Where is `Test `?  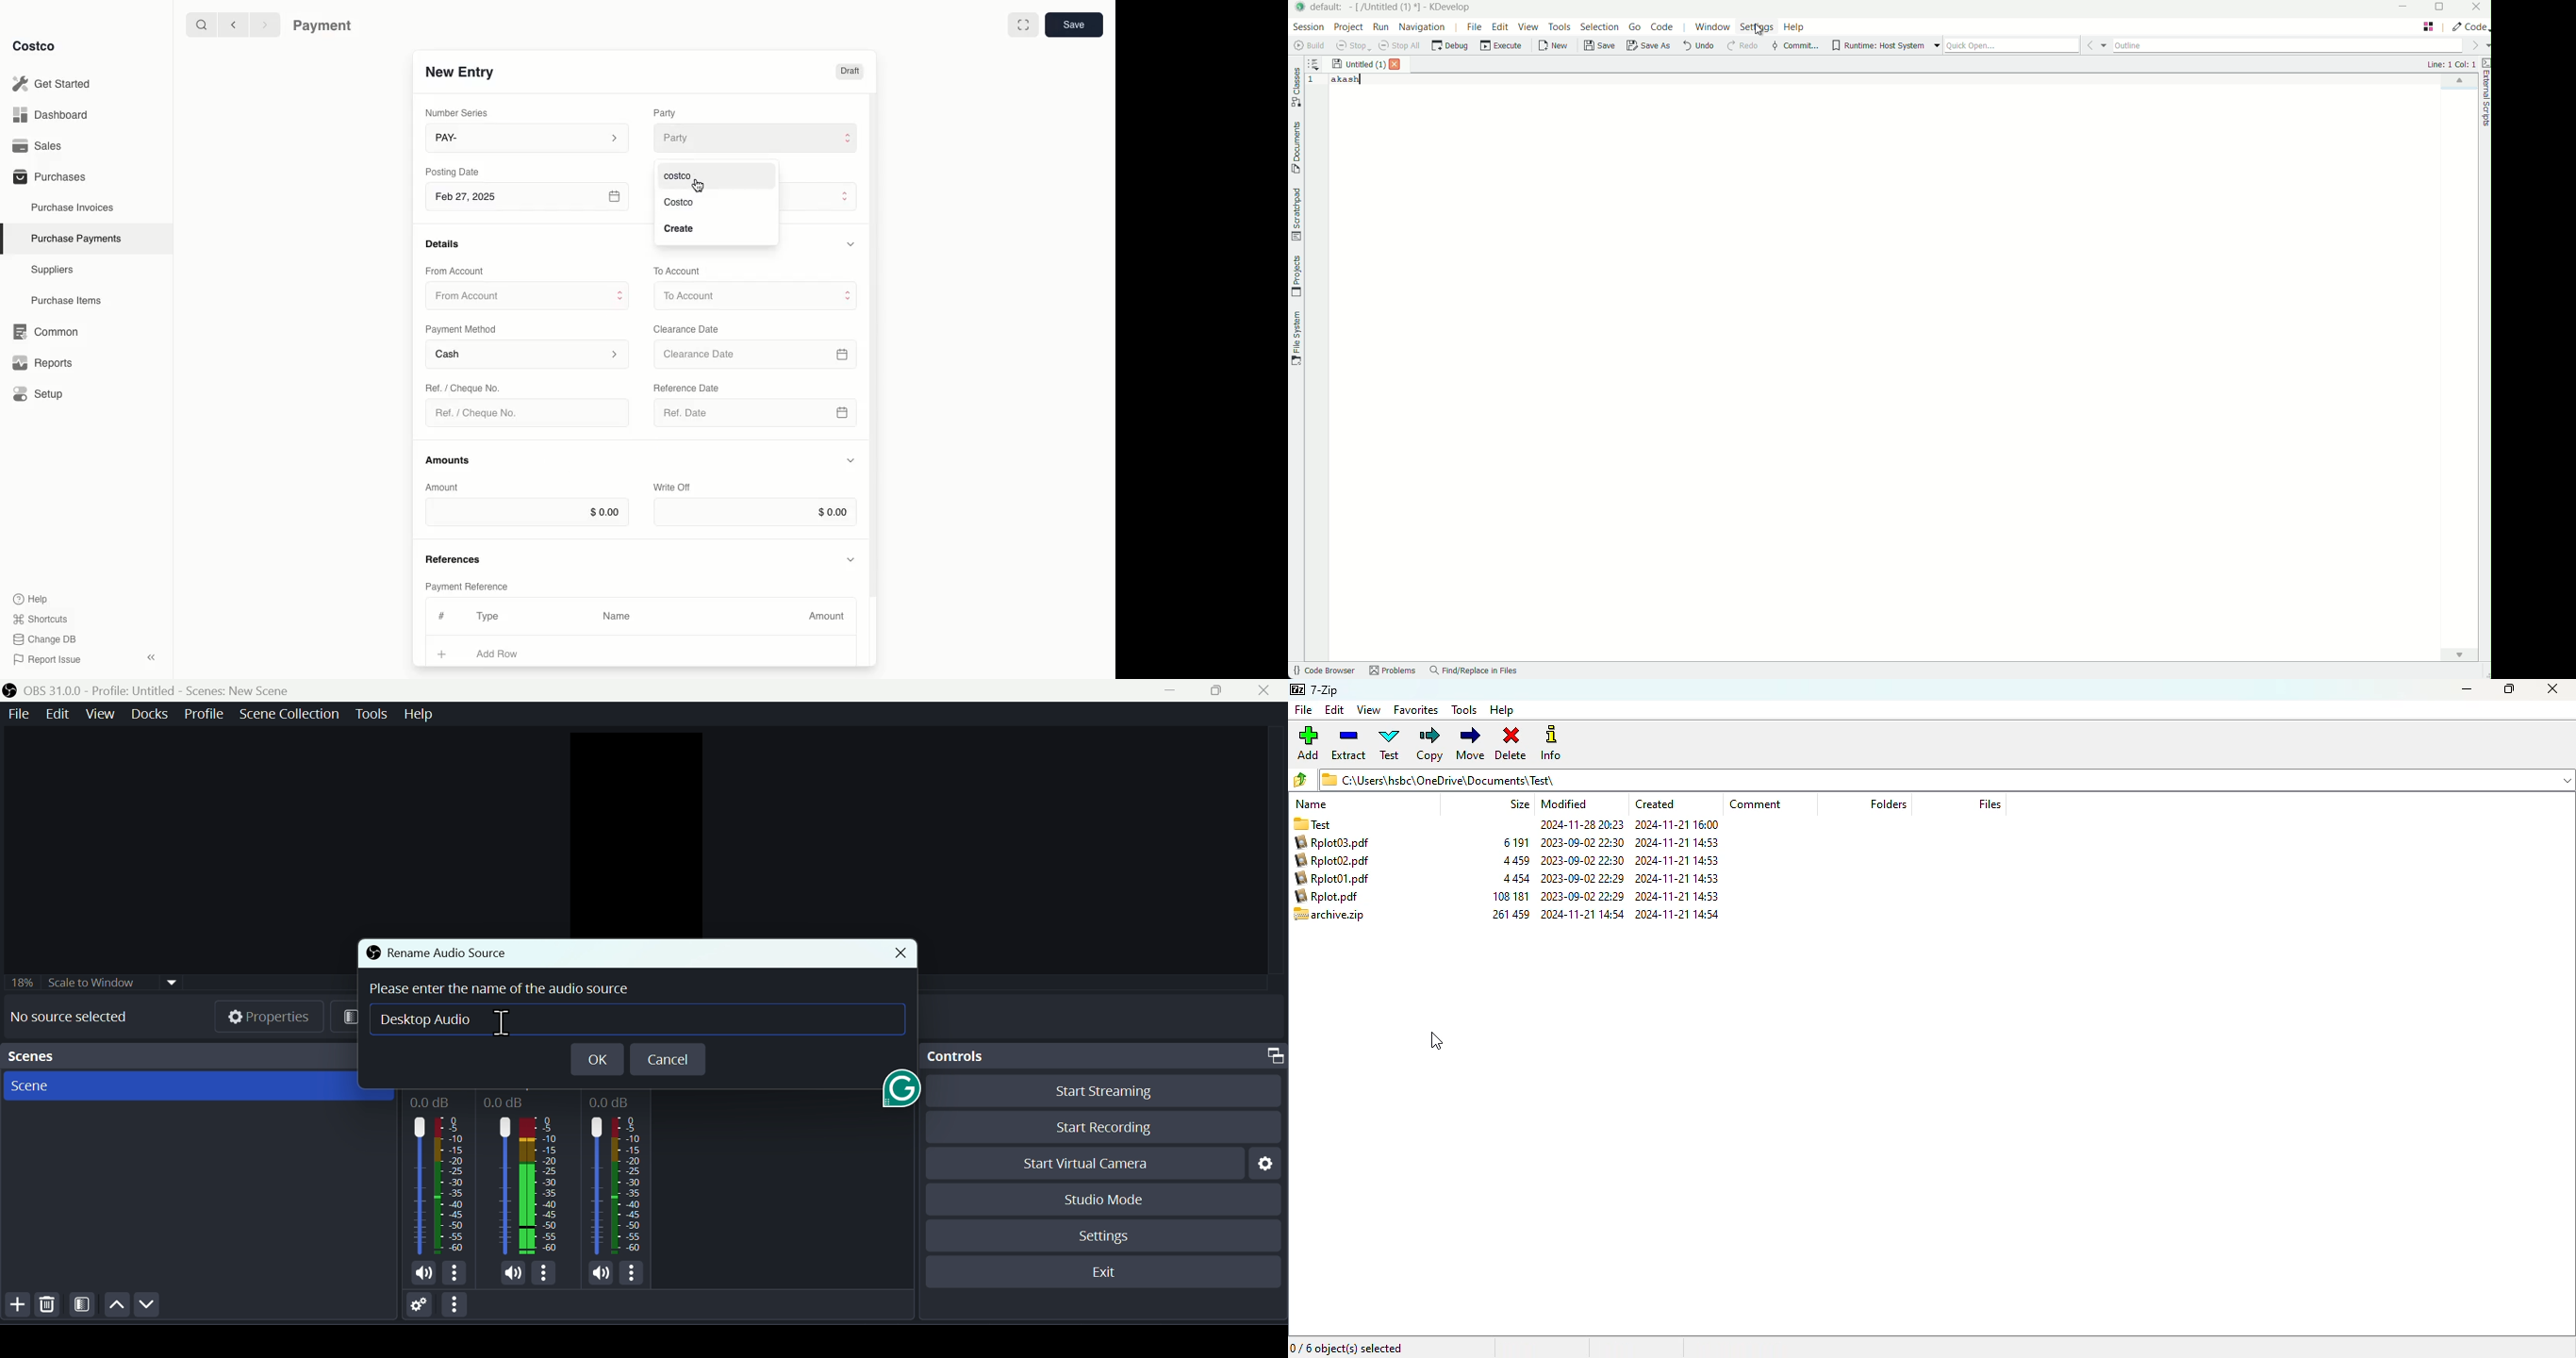
Test  is located at coordinates (1344, 824).